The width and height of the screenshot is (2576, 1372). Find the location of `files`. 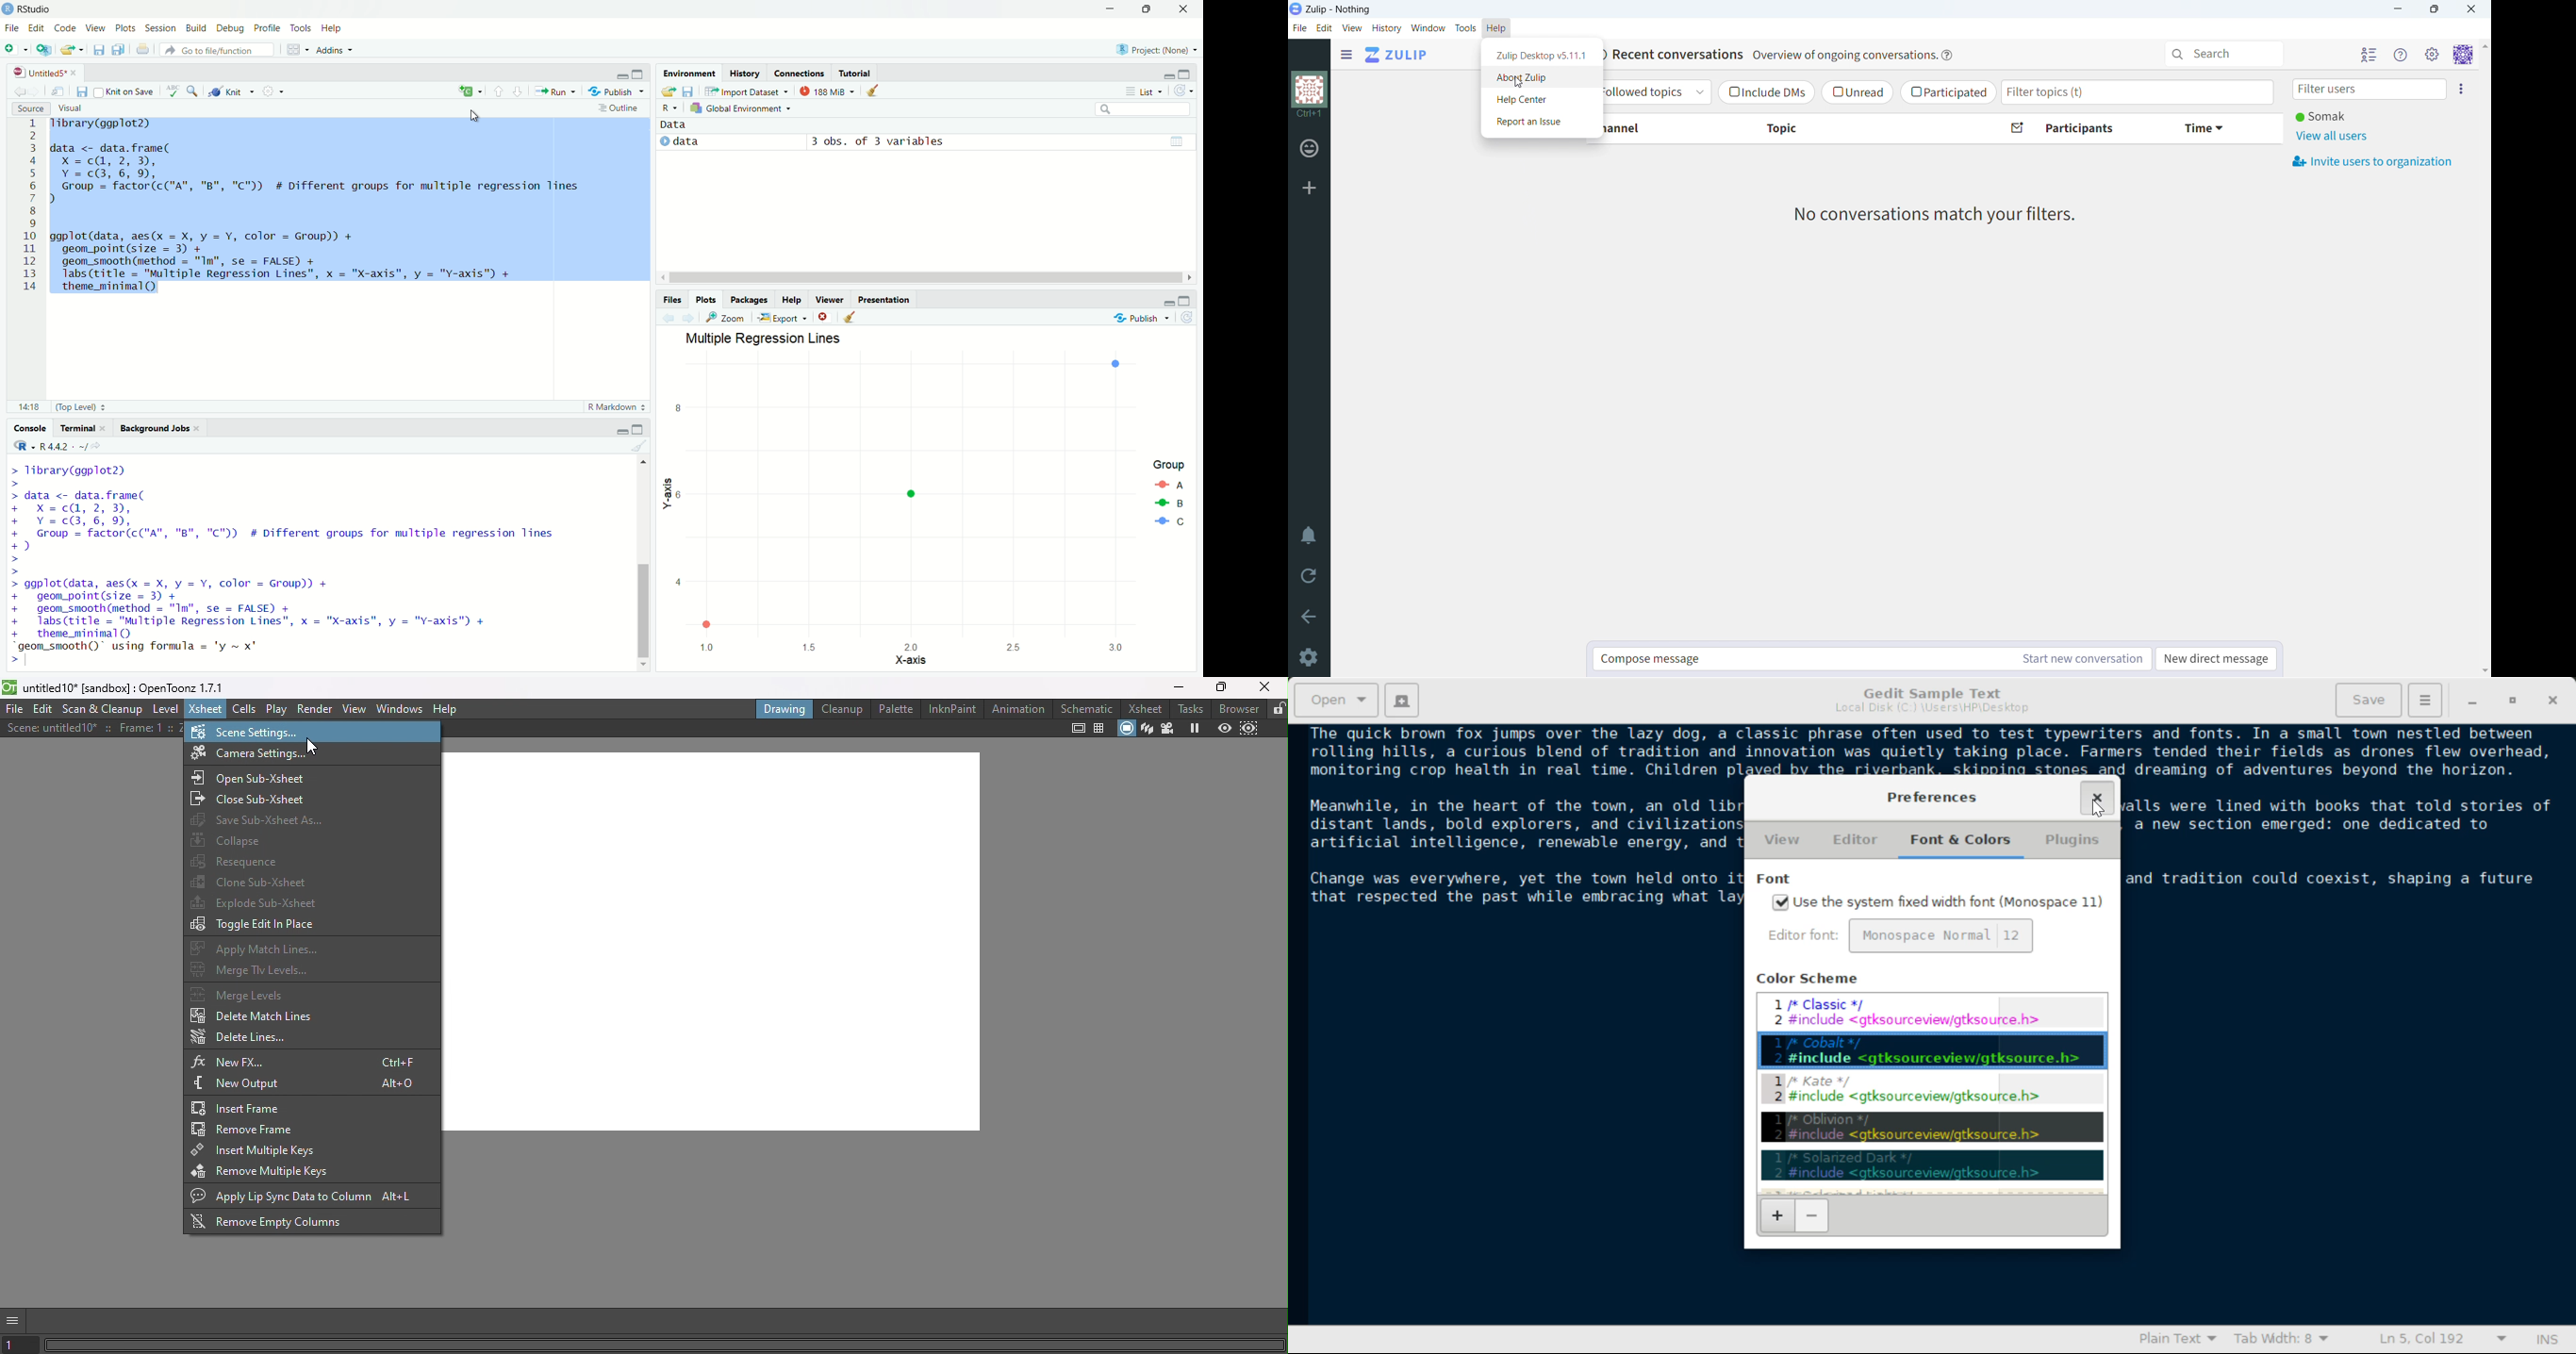

files is located at coordinates (116, 50).